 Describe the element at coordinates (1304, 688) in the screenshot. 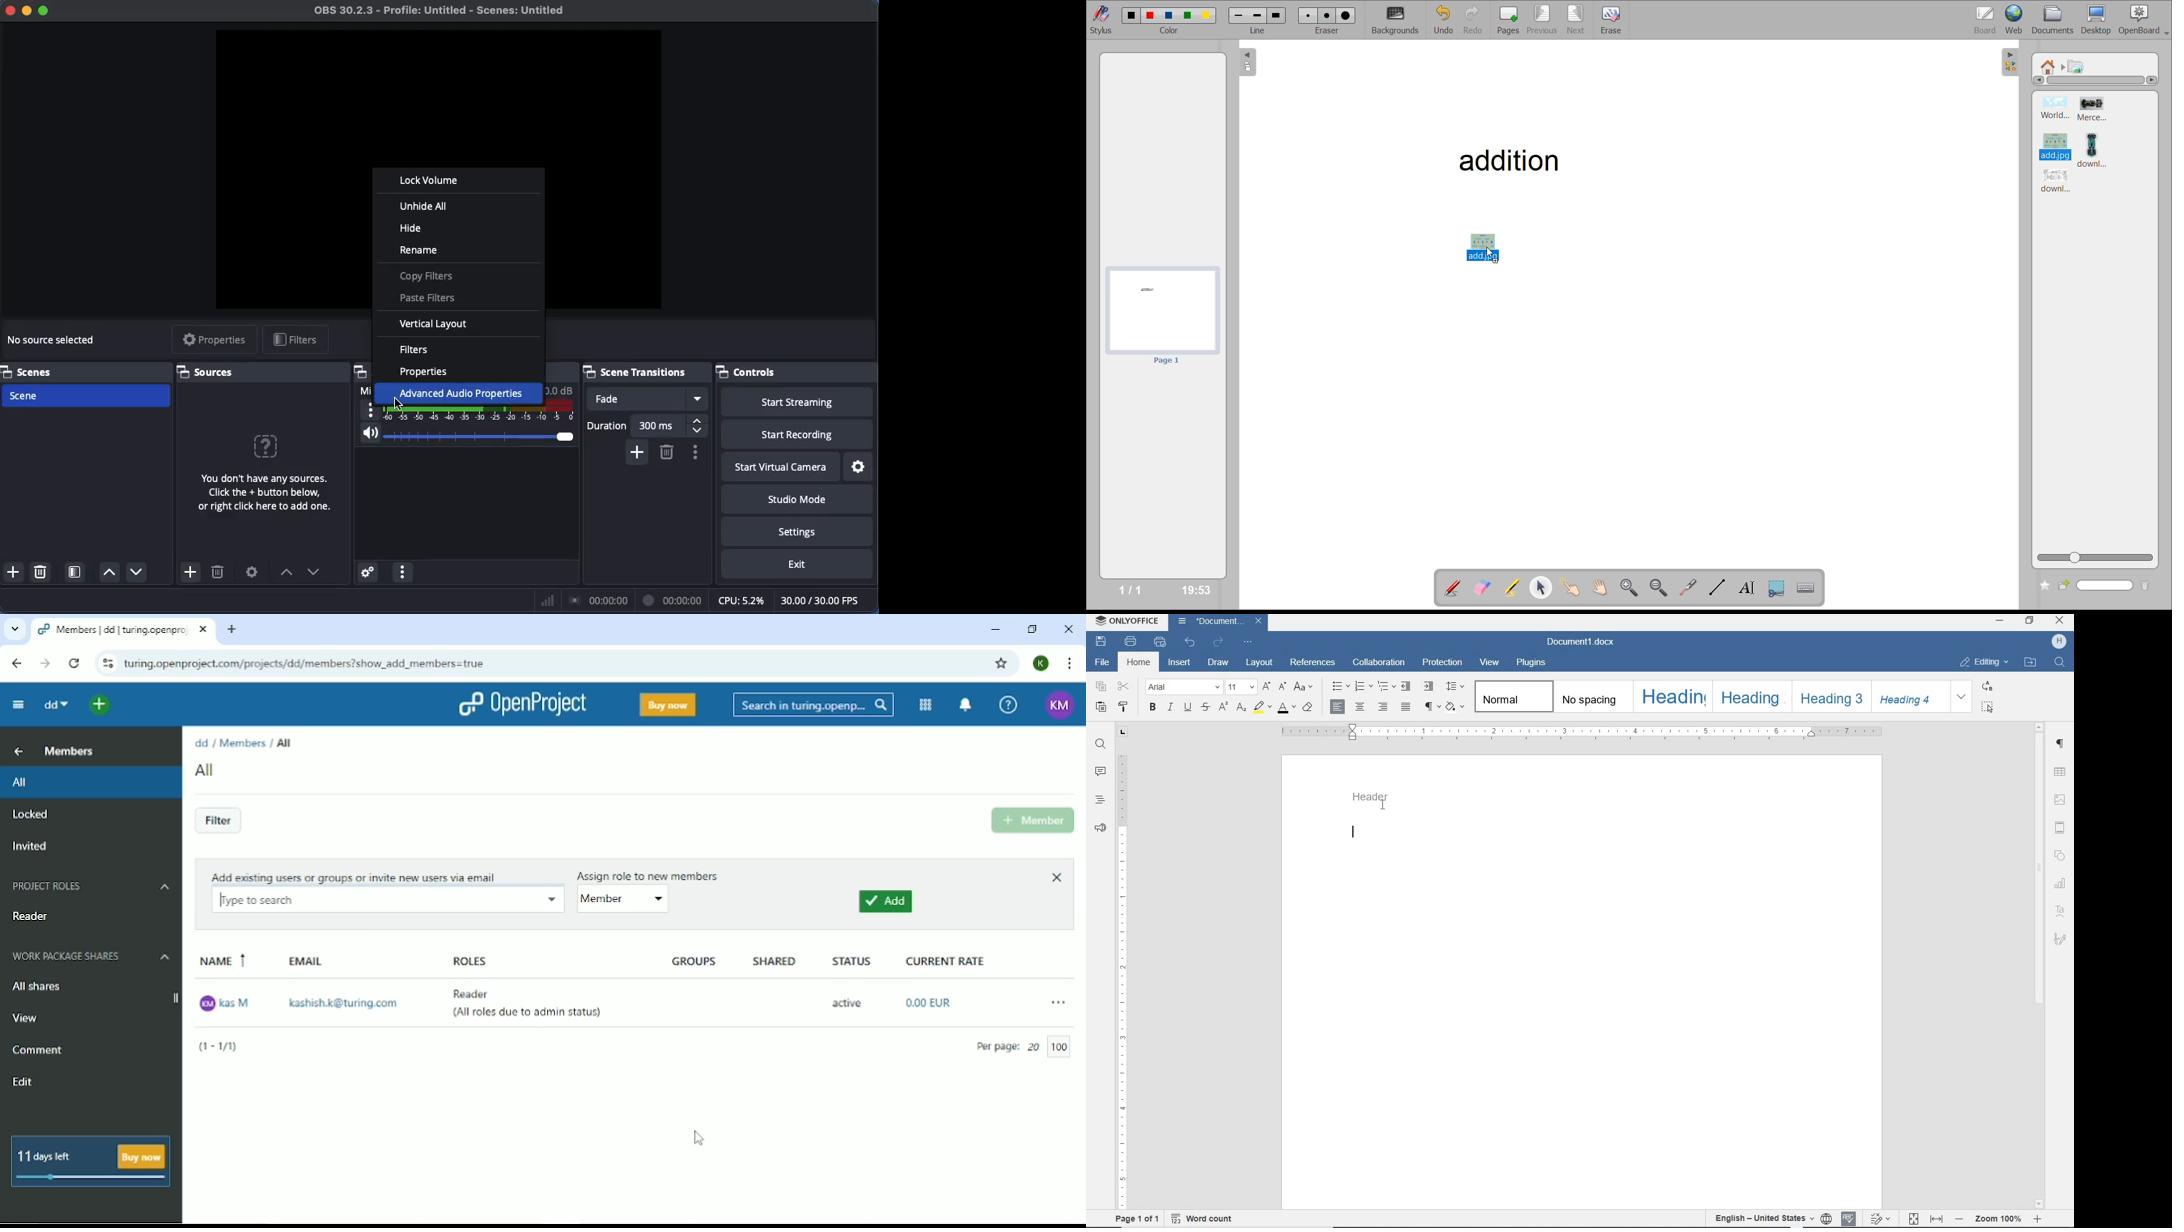

I see `change case` at that location.